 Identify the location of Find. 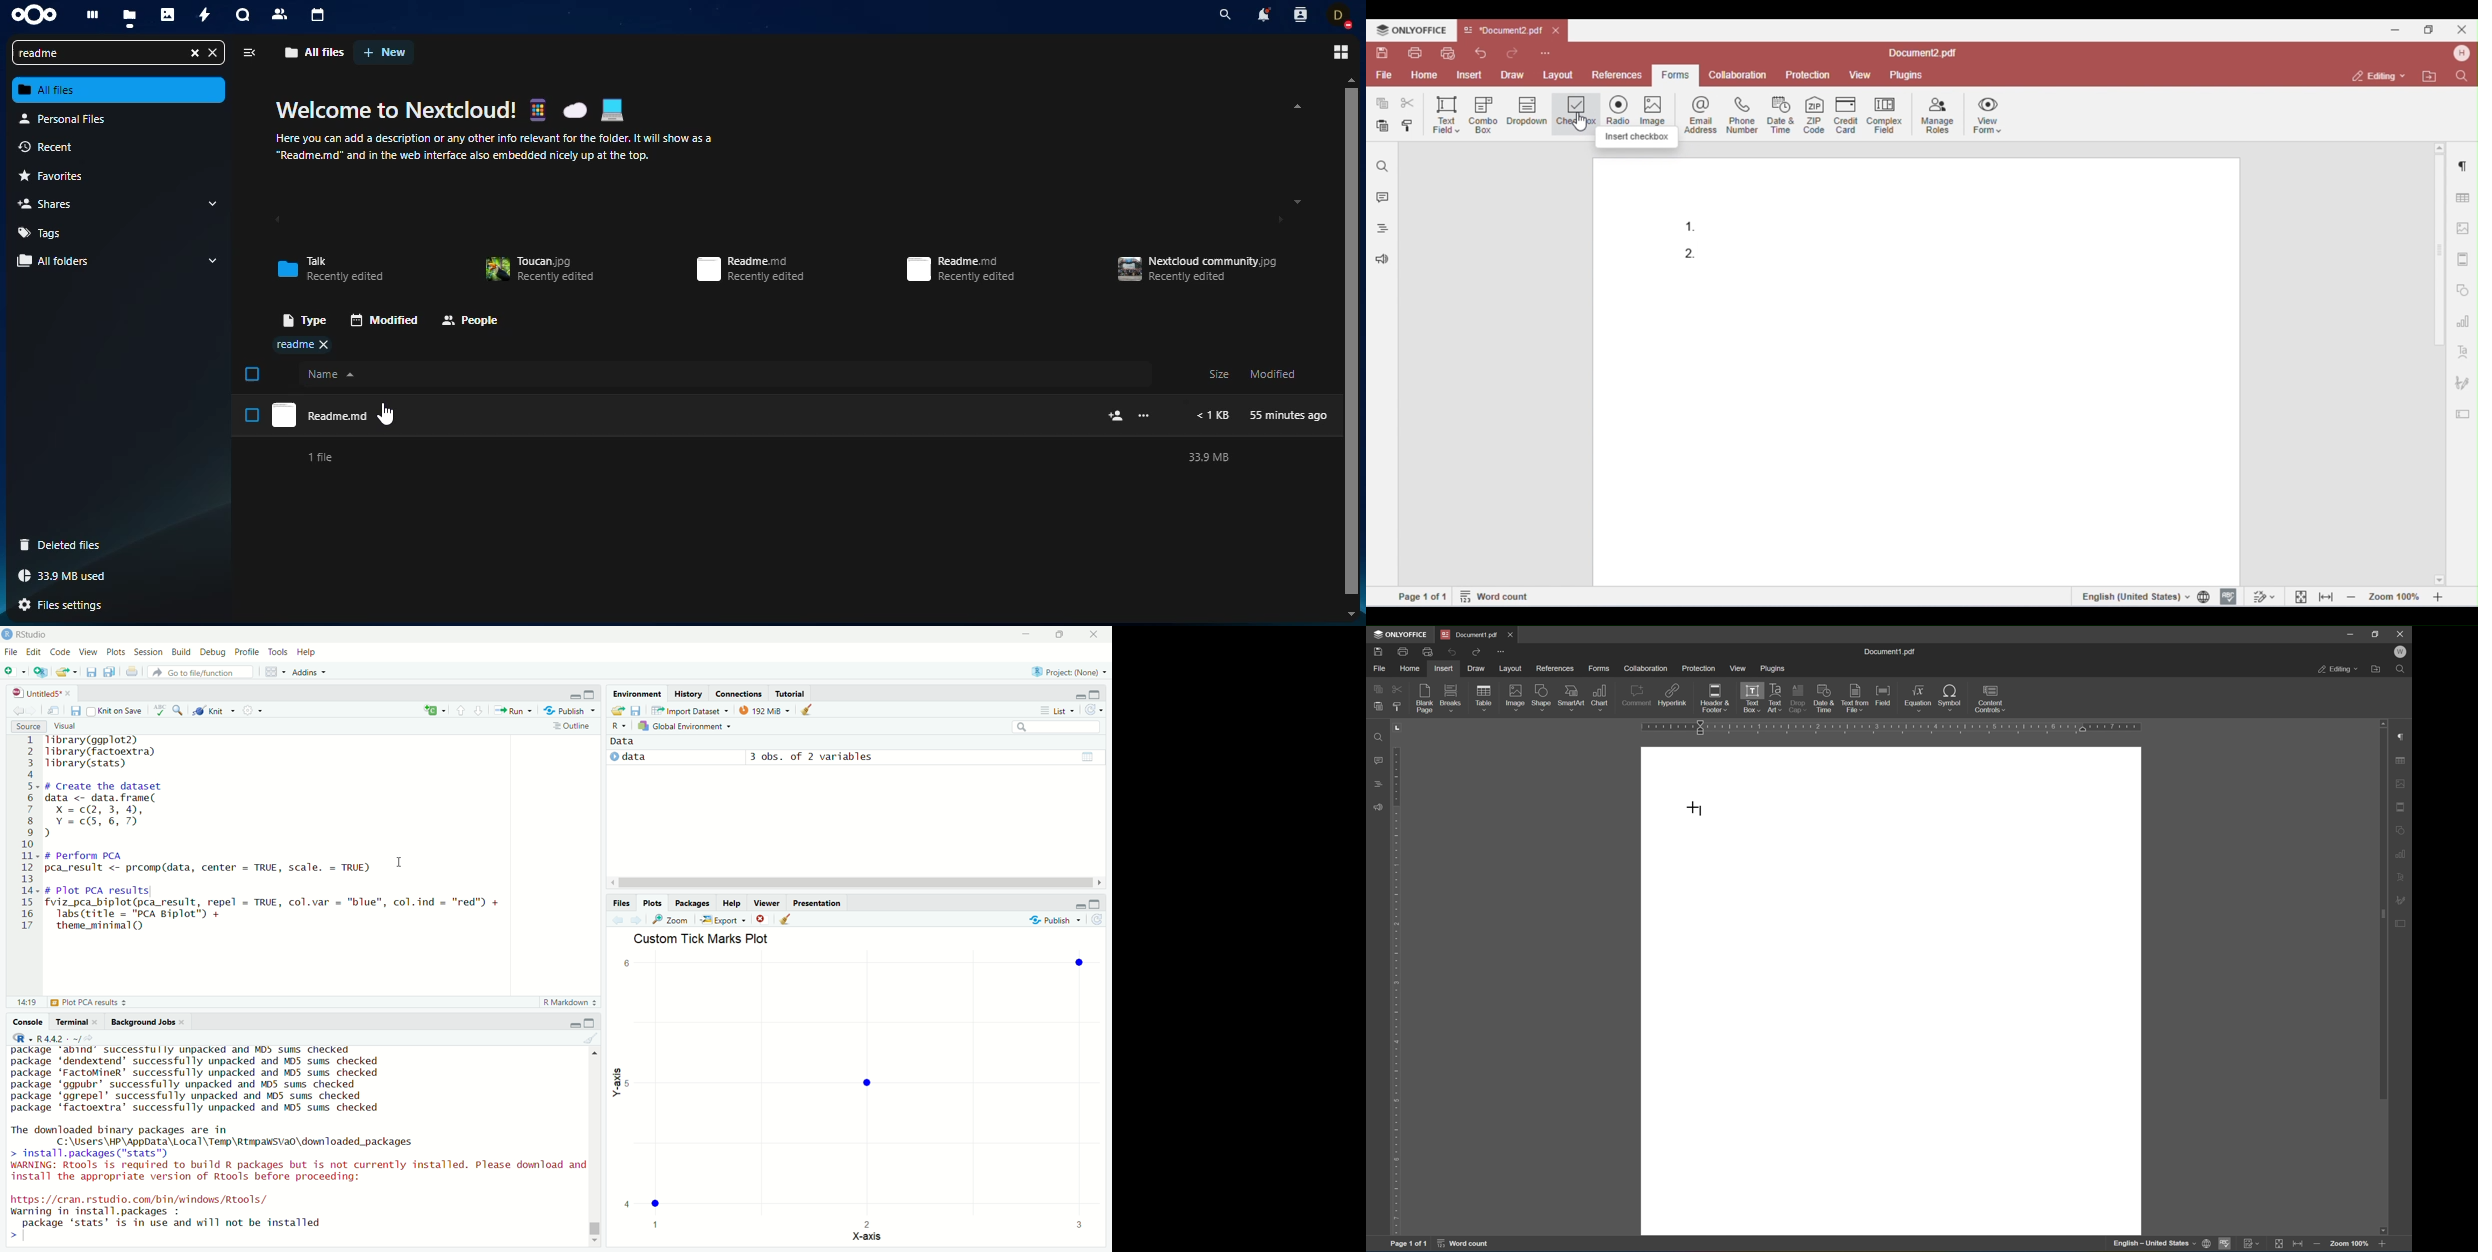
(1379, 738).